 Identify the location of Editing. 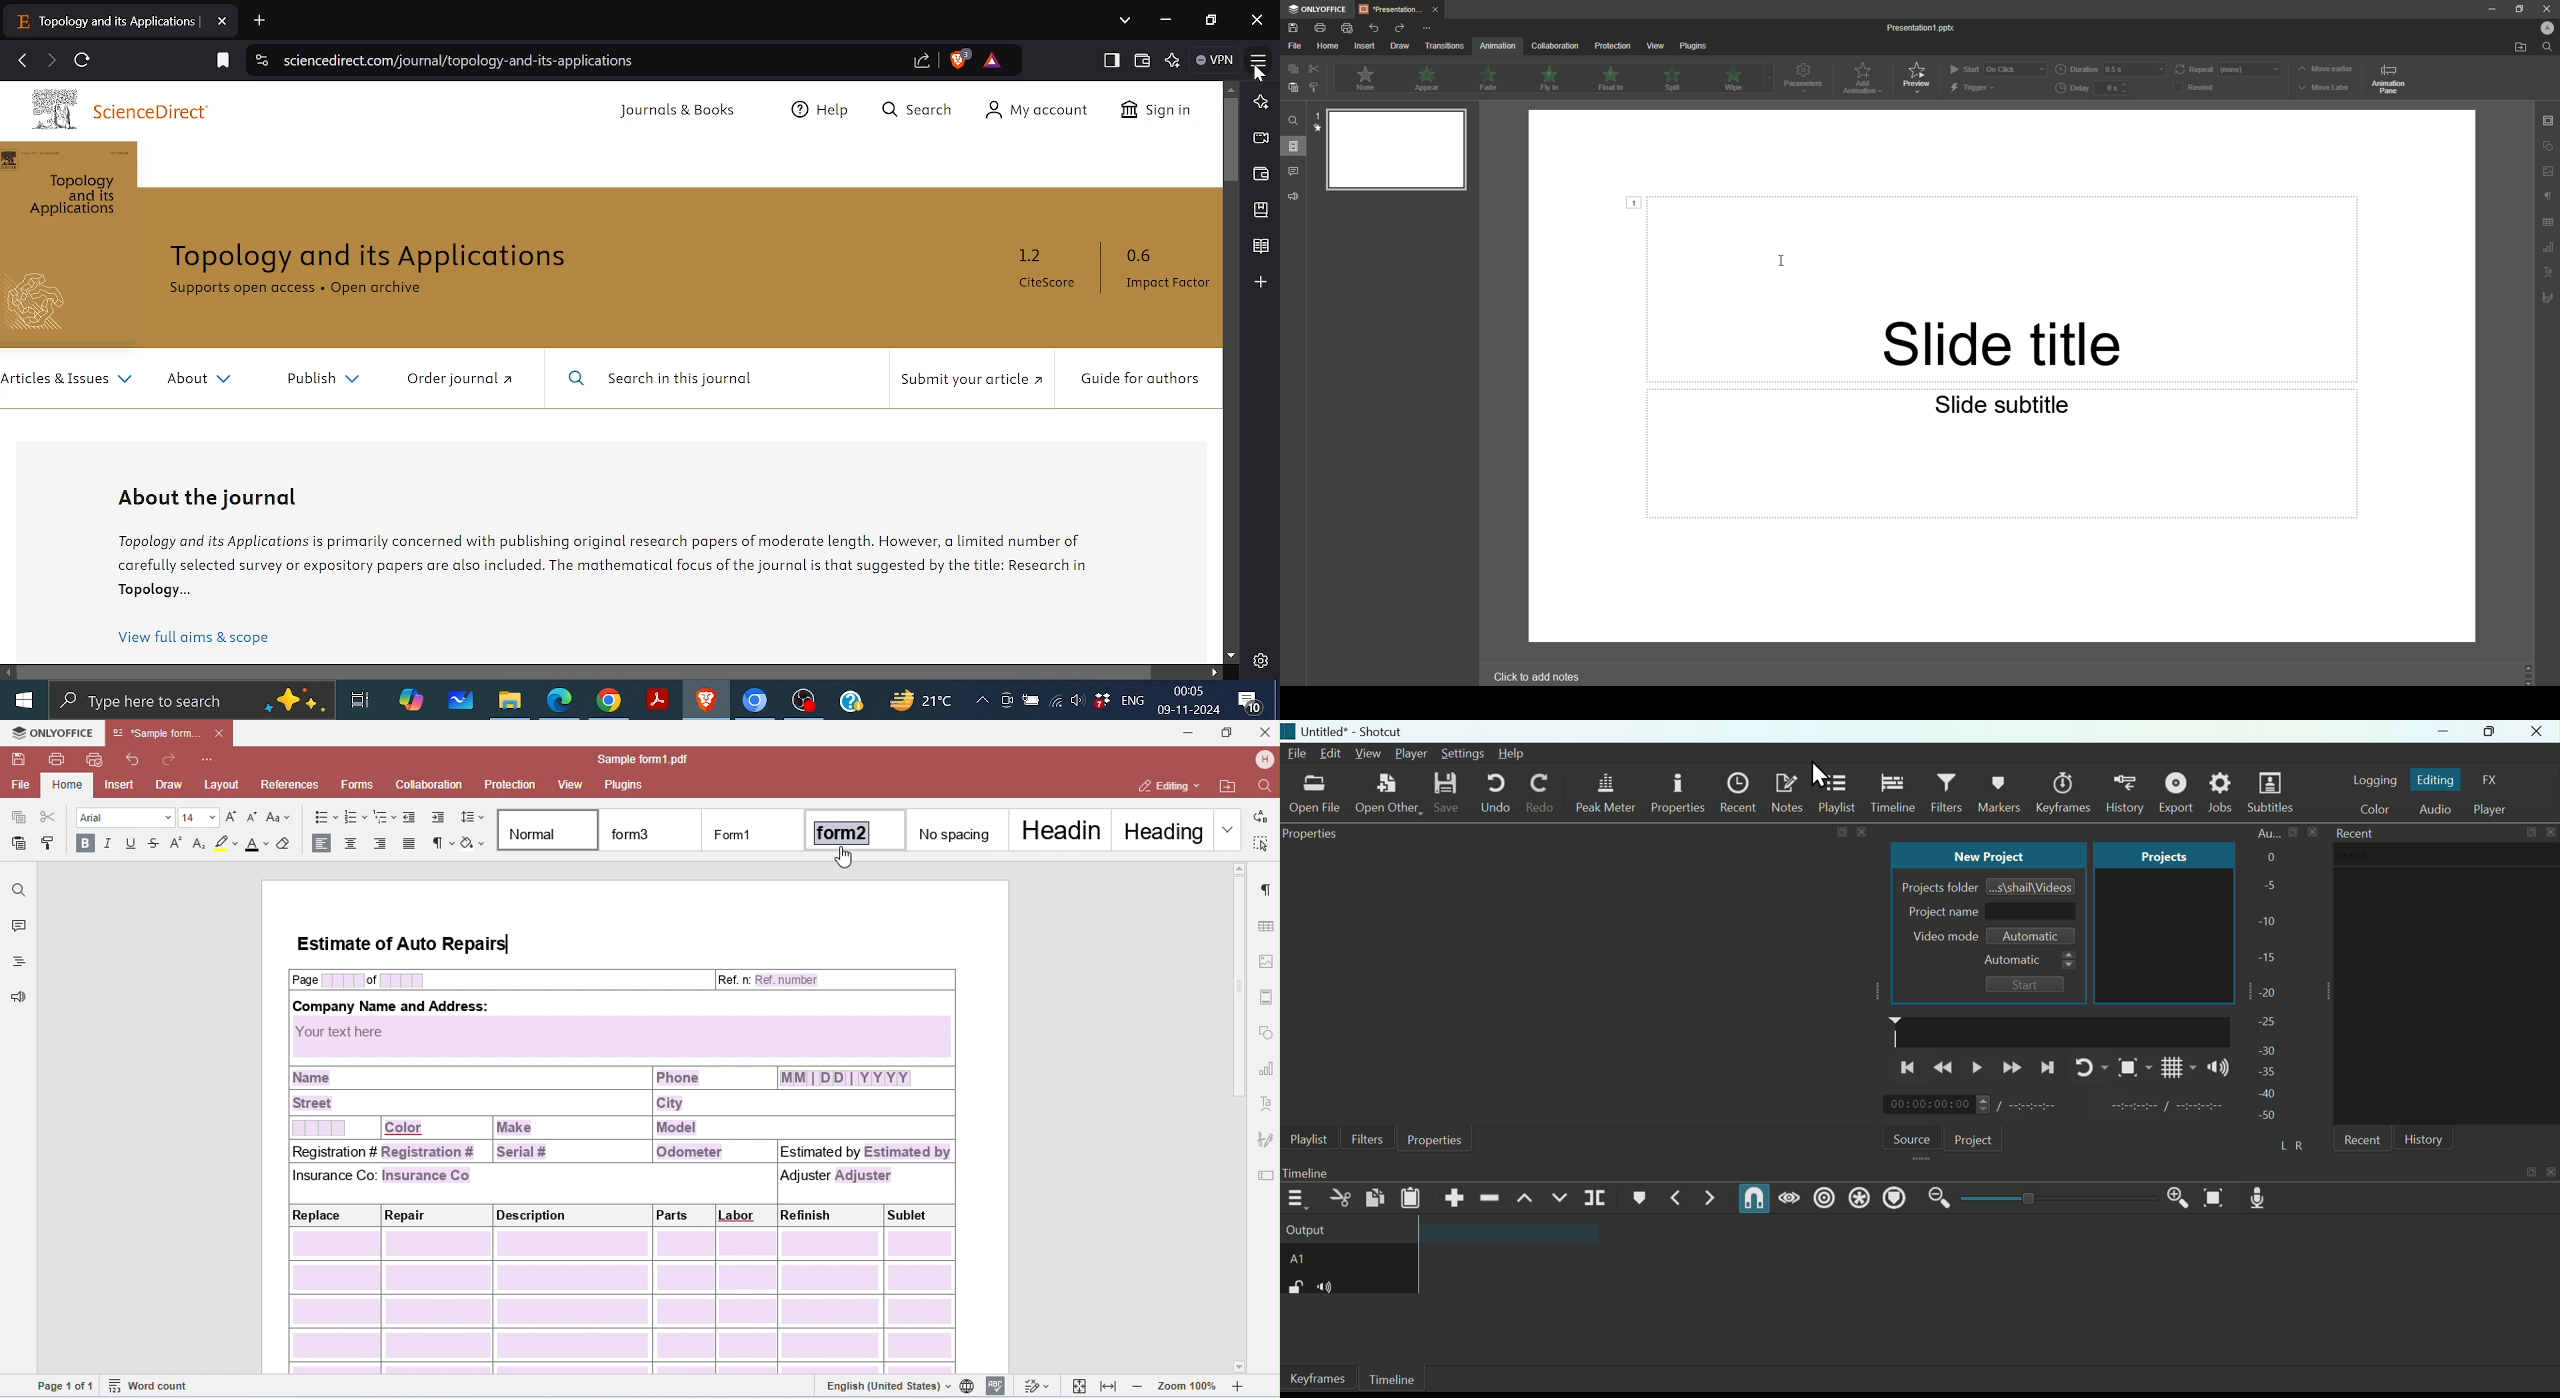
(2437, 779).